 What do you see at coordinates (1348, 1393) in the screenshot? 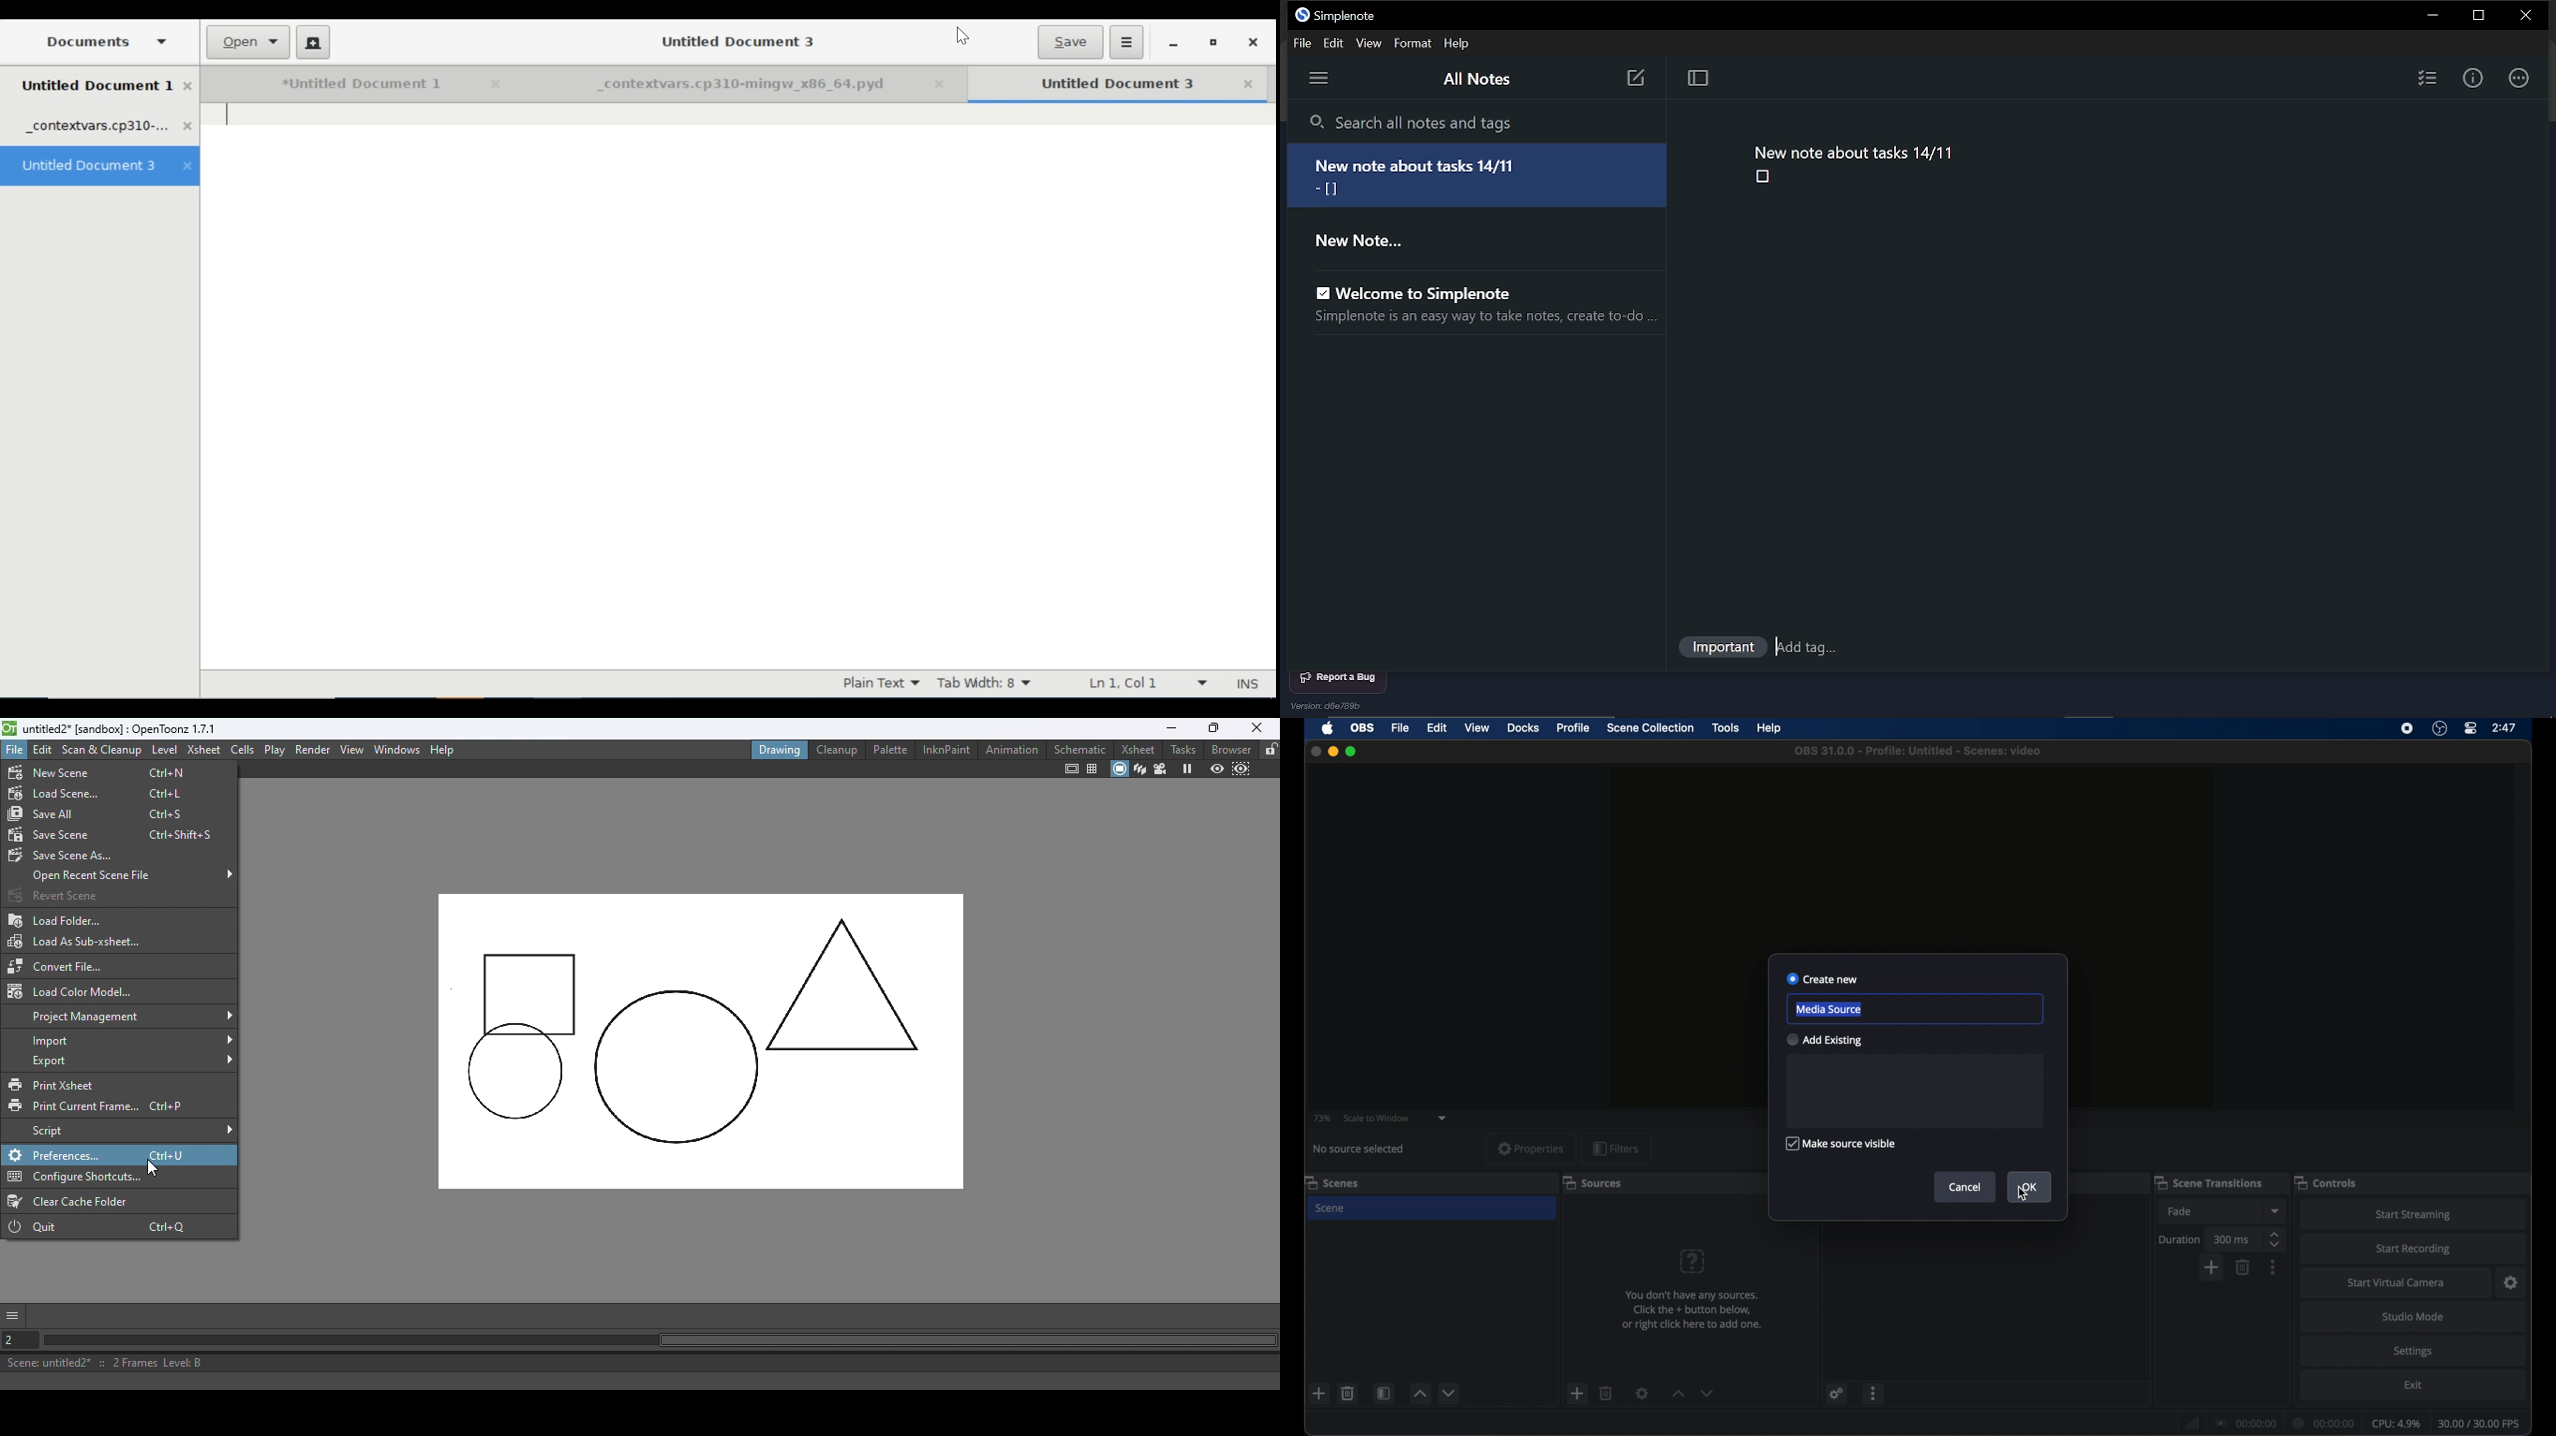
I see `delete` at bounding box center [1348, 1393].